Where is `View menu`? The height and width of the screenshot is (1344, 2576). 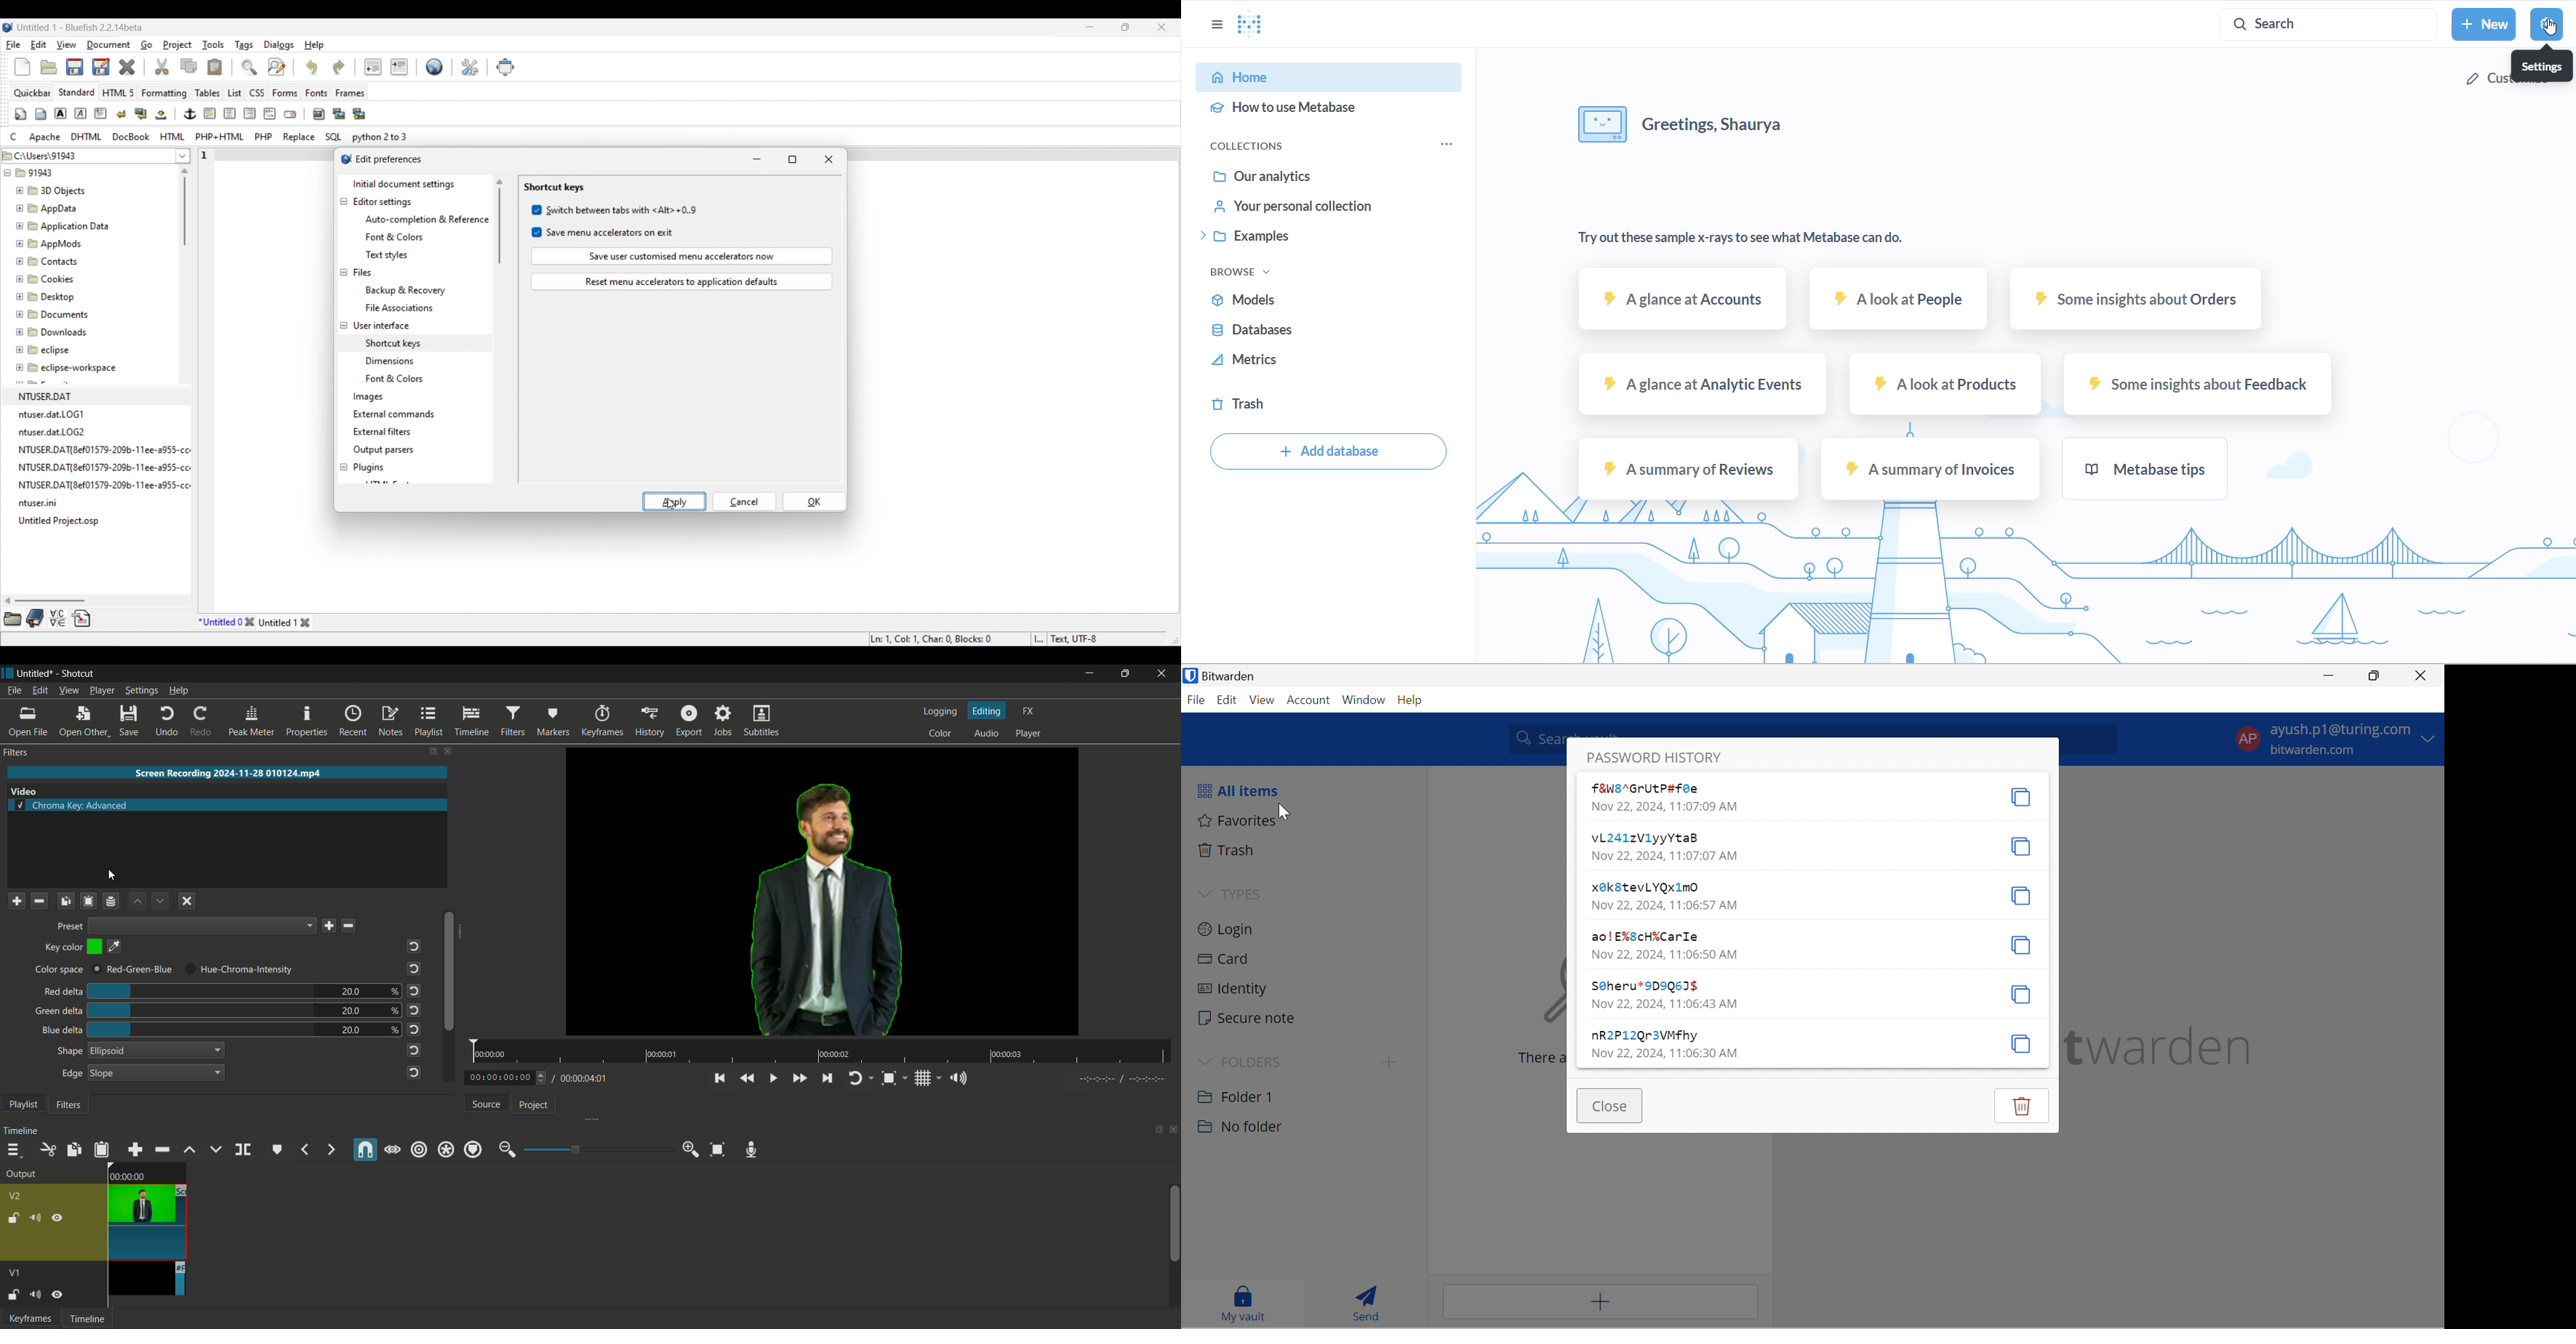 View menu is located at coordinates (66, 45).